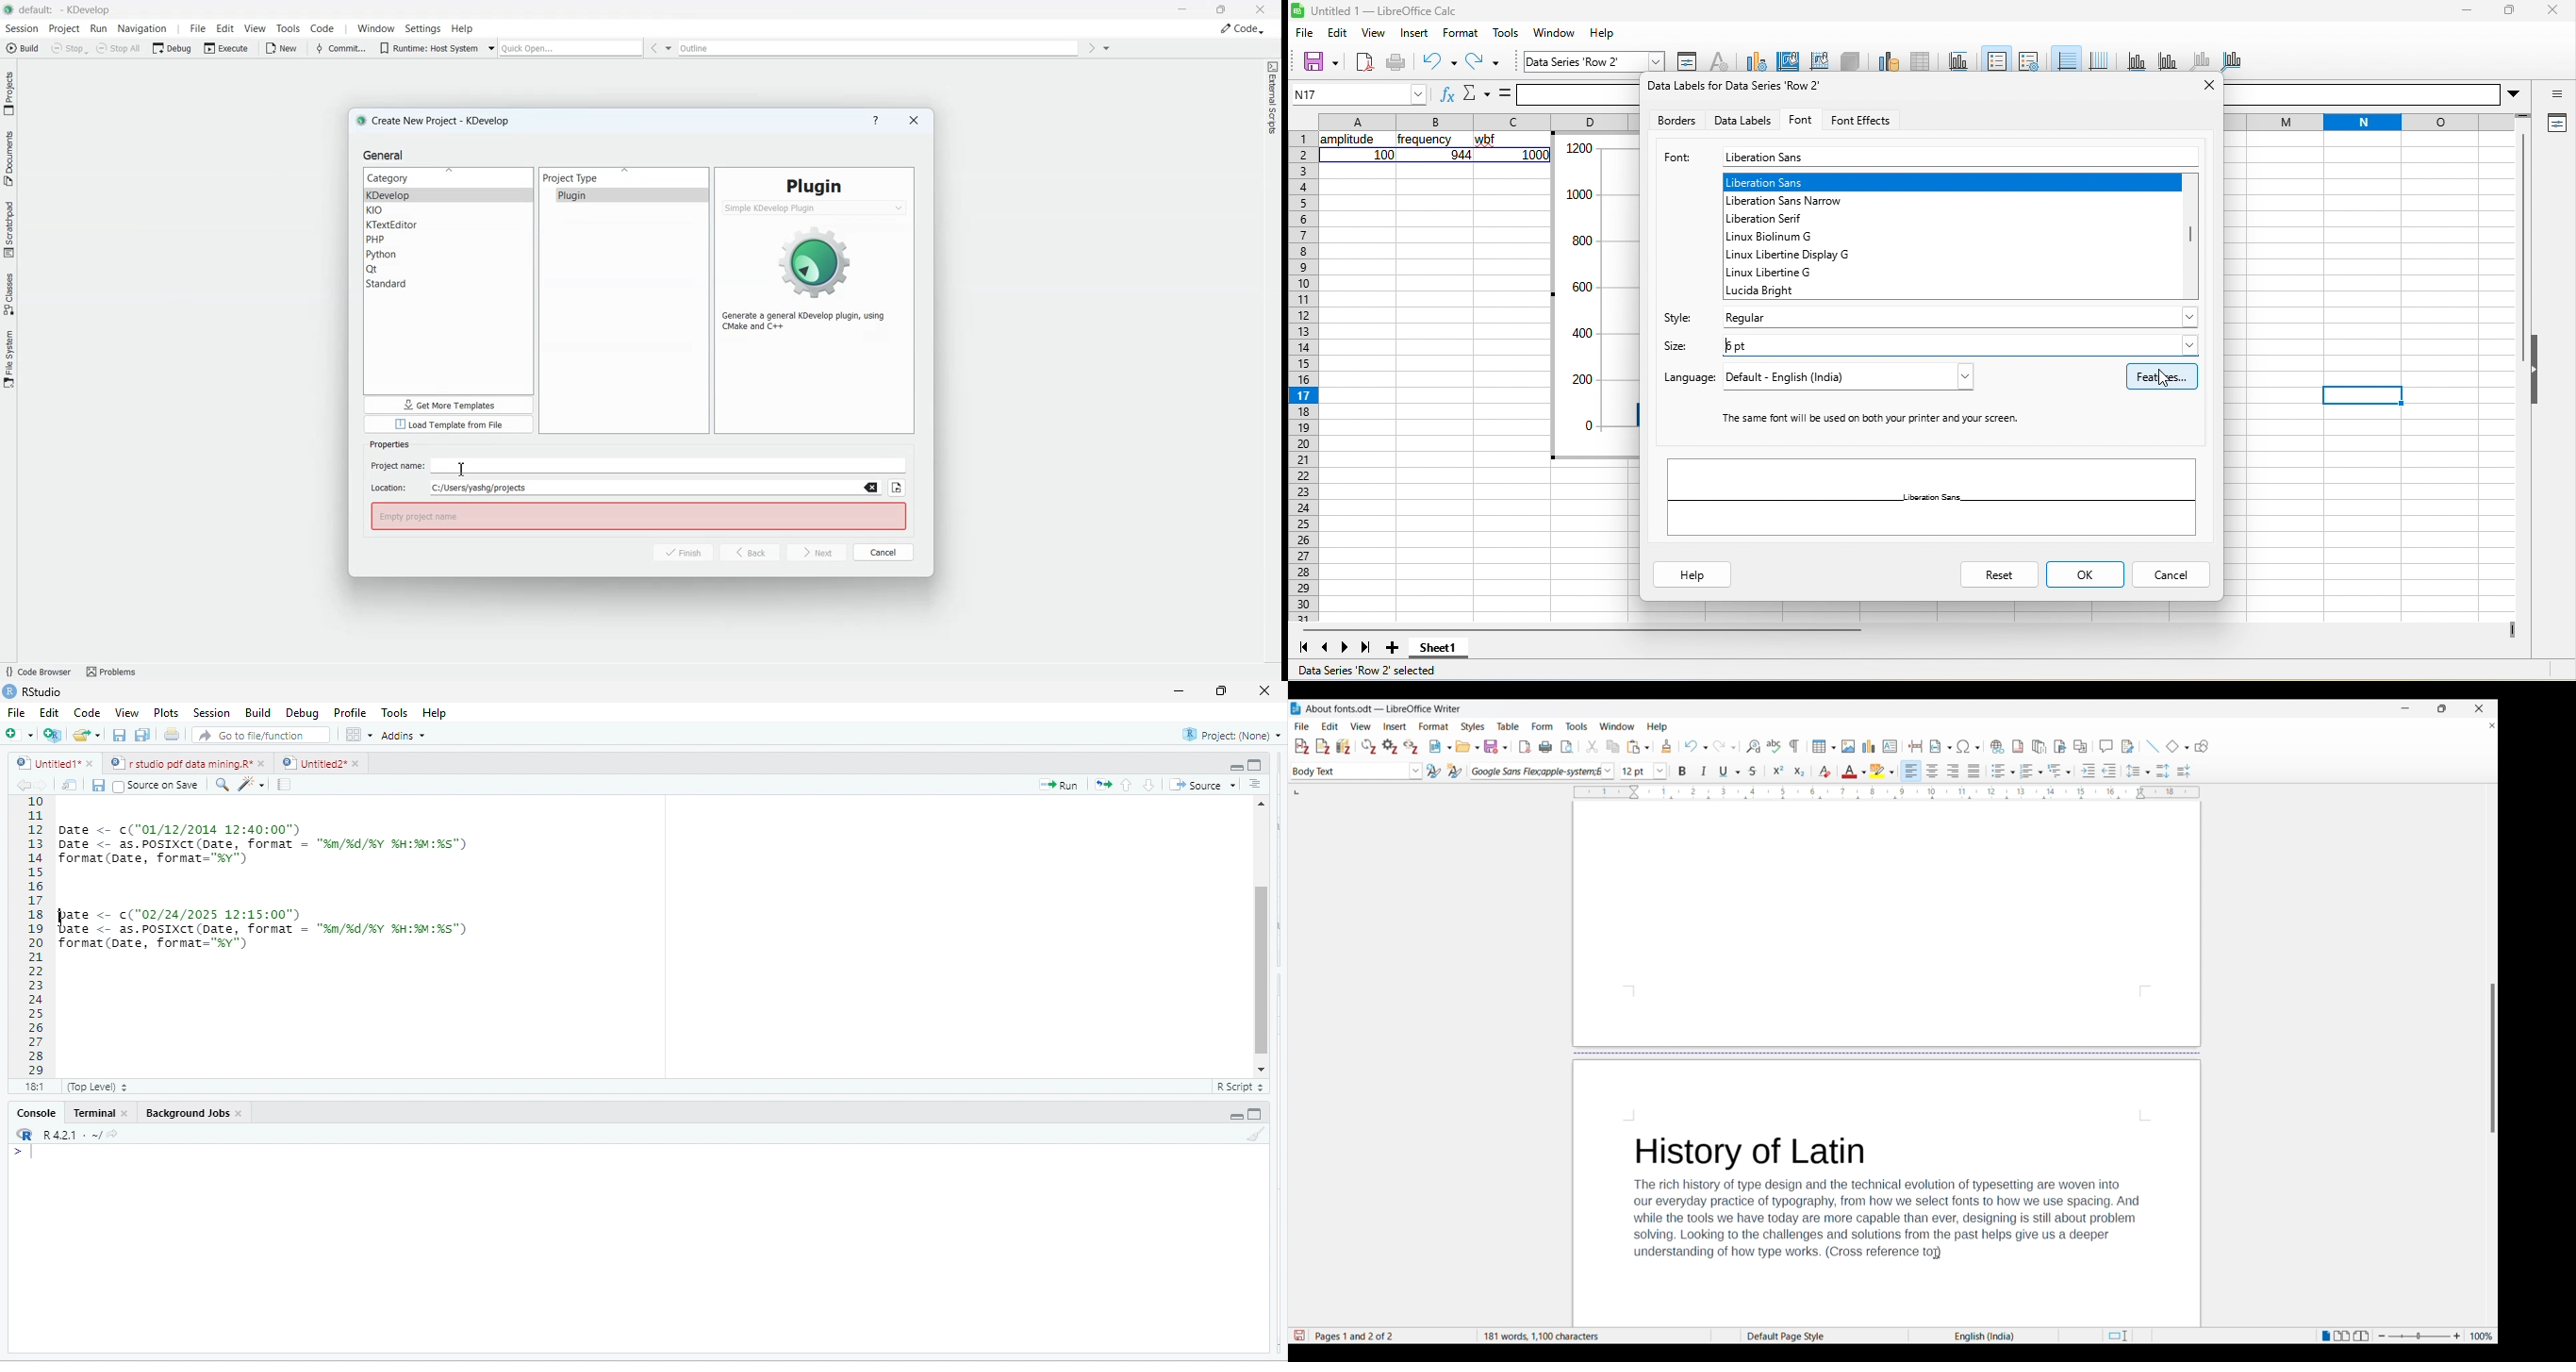  What do you see at coordinates (1779, 771) in the screenshot?
I see `Superscript` at bounding box center [1779, 771].